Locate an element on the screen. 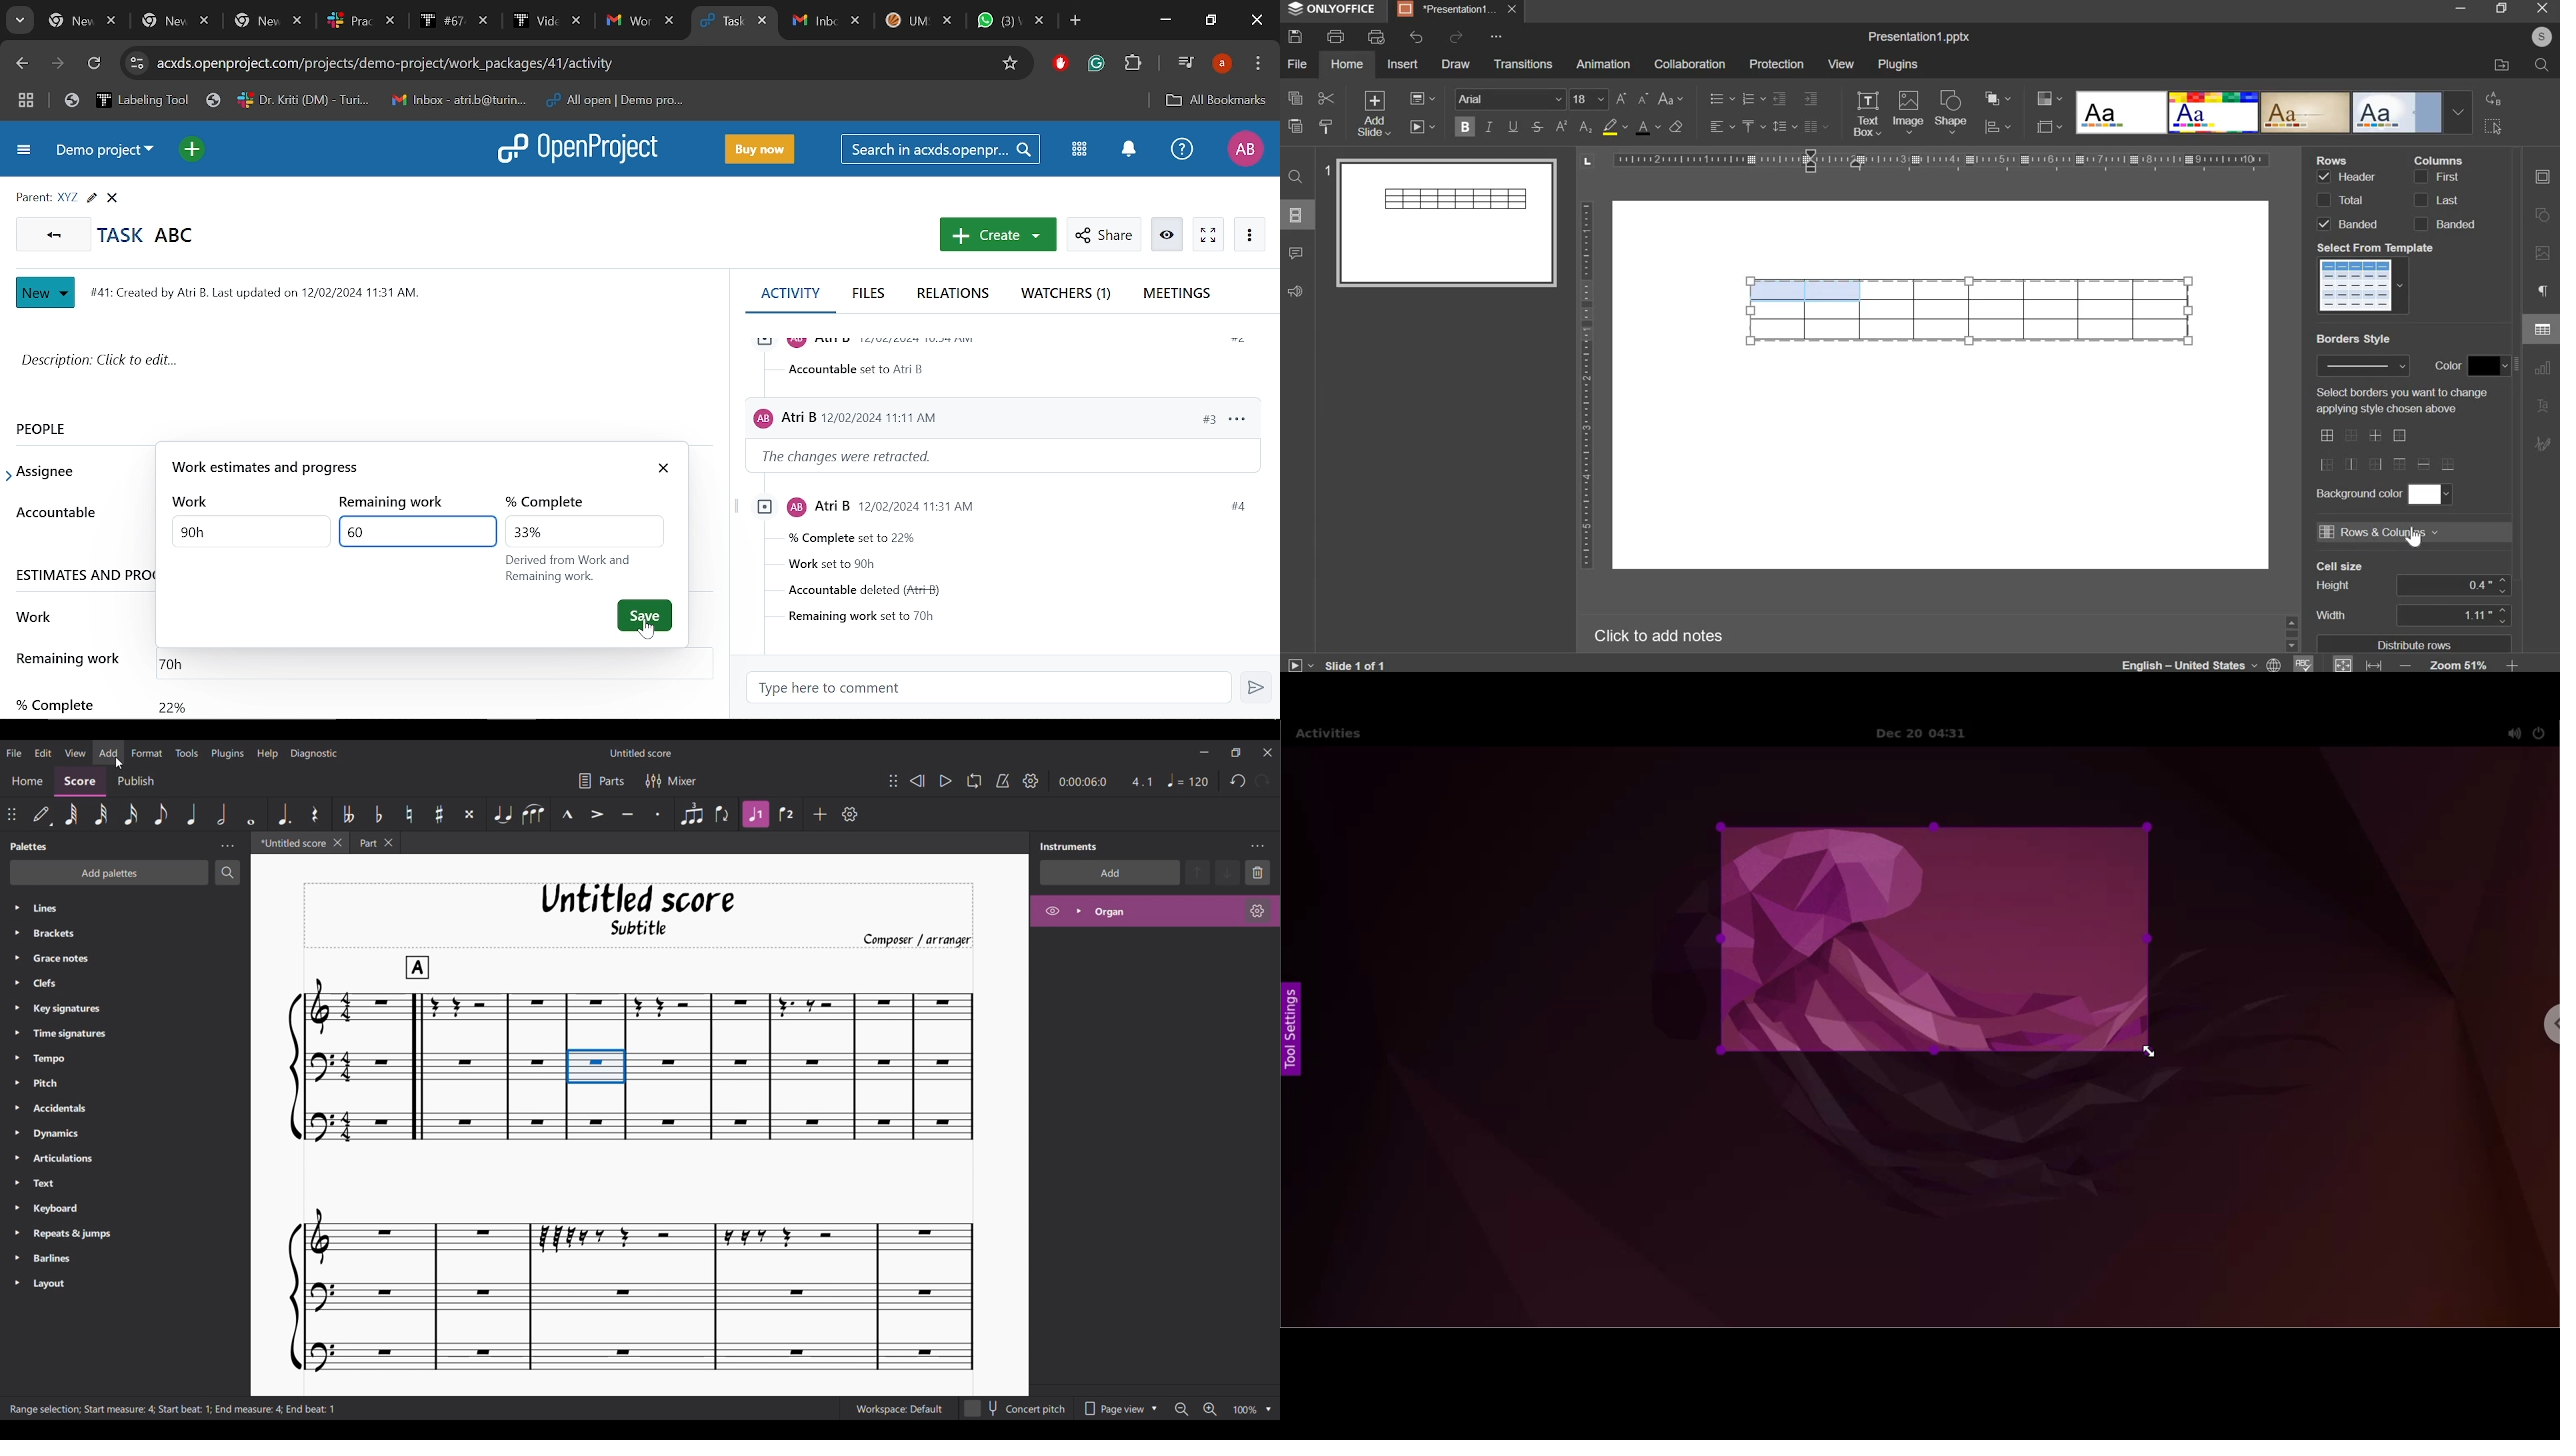 The height and width of the screenshot is (1456, 2576). subscript & superscript is located at coordinates (1574, 126).